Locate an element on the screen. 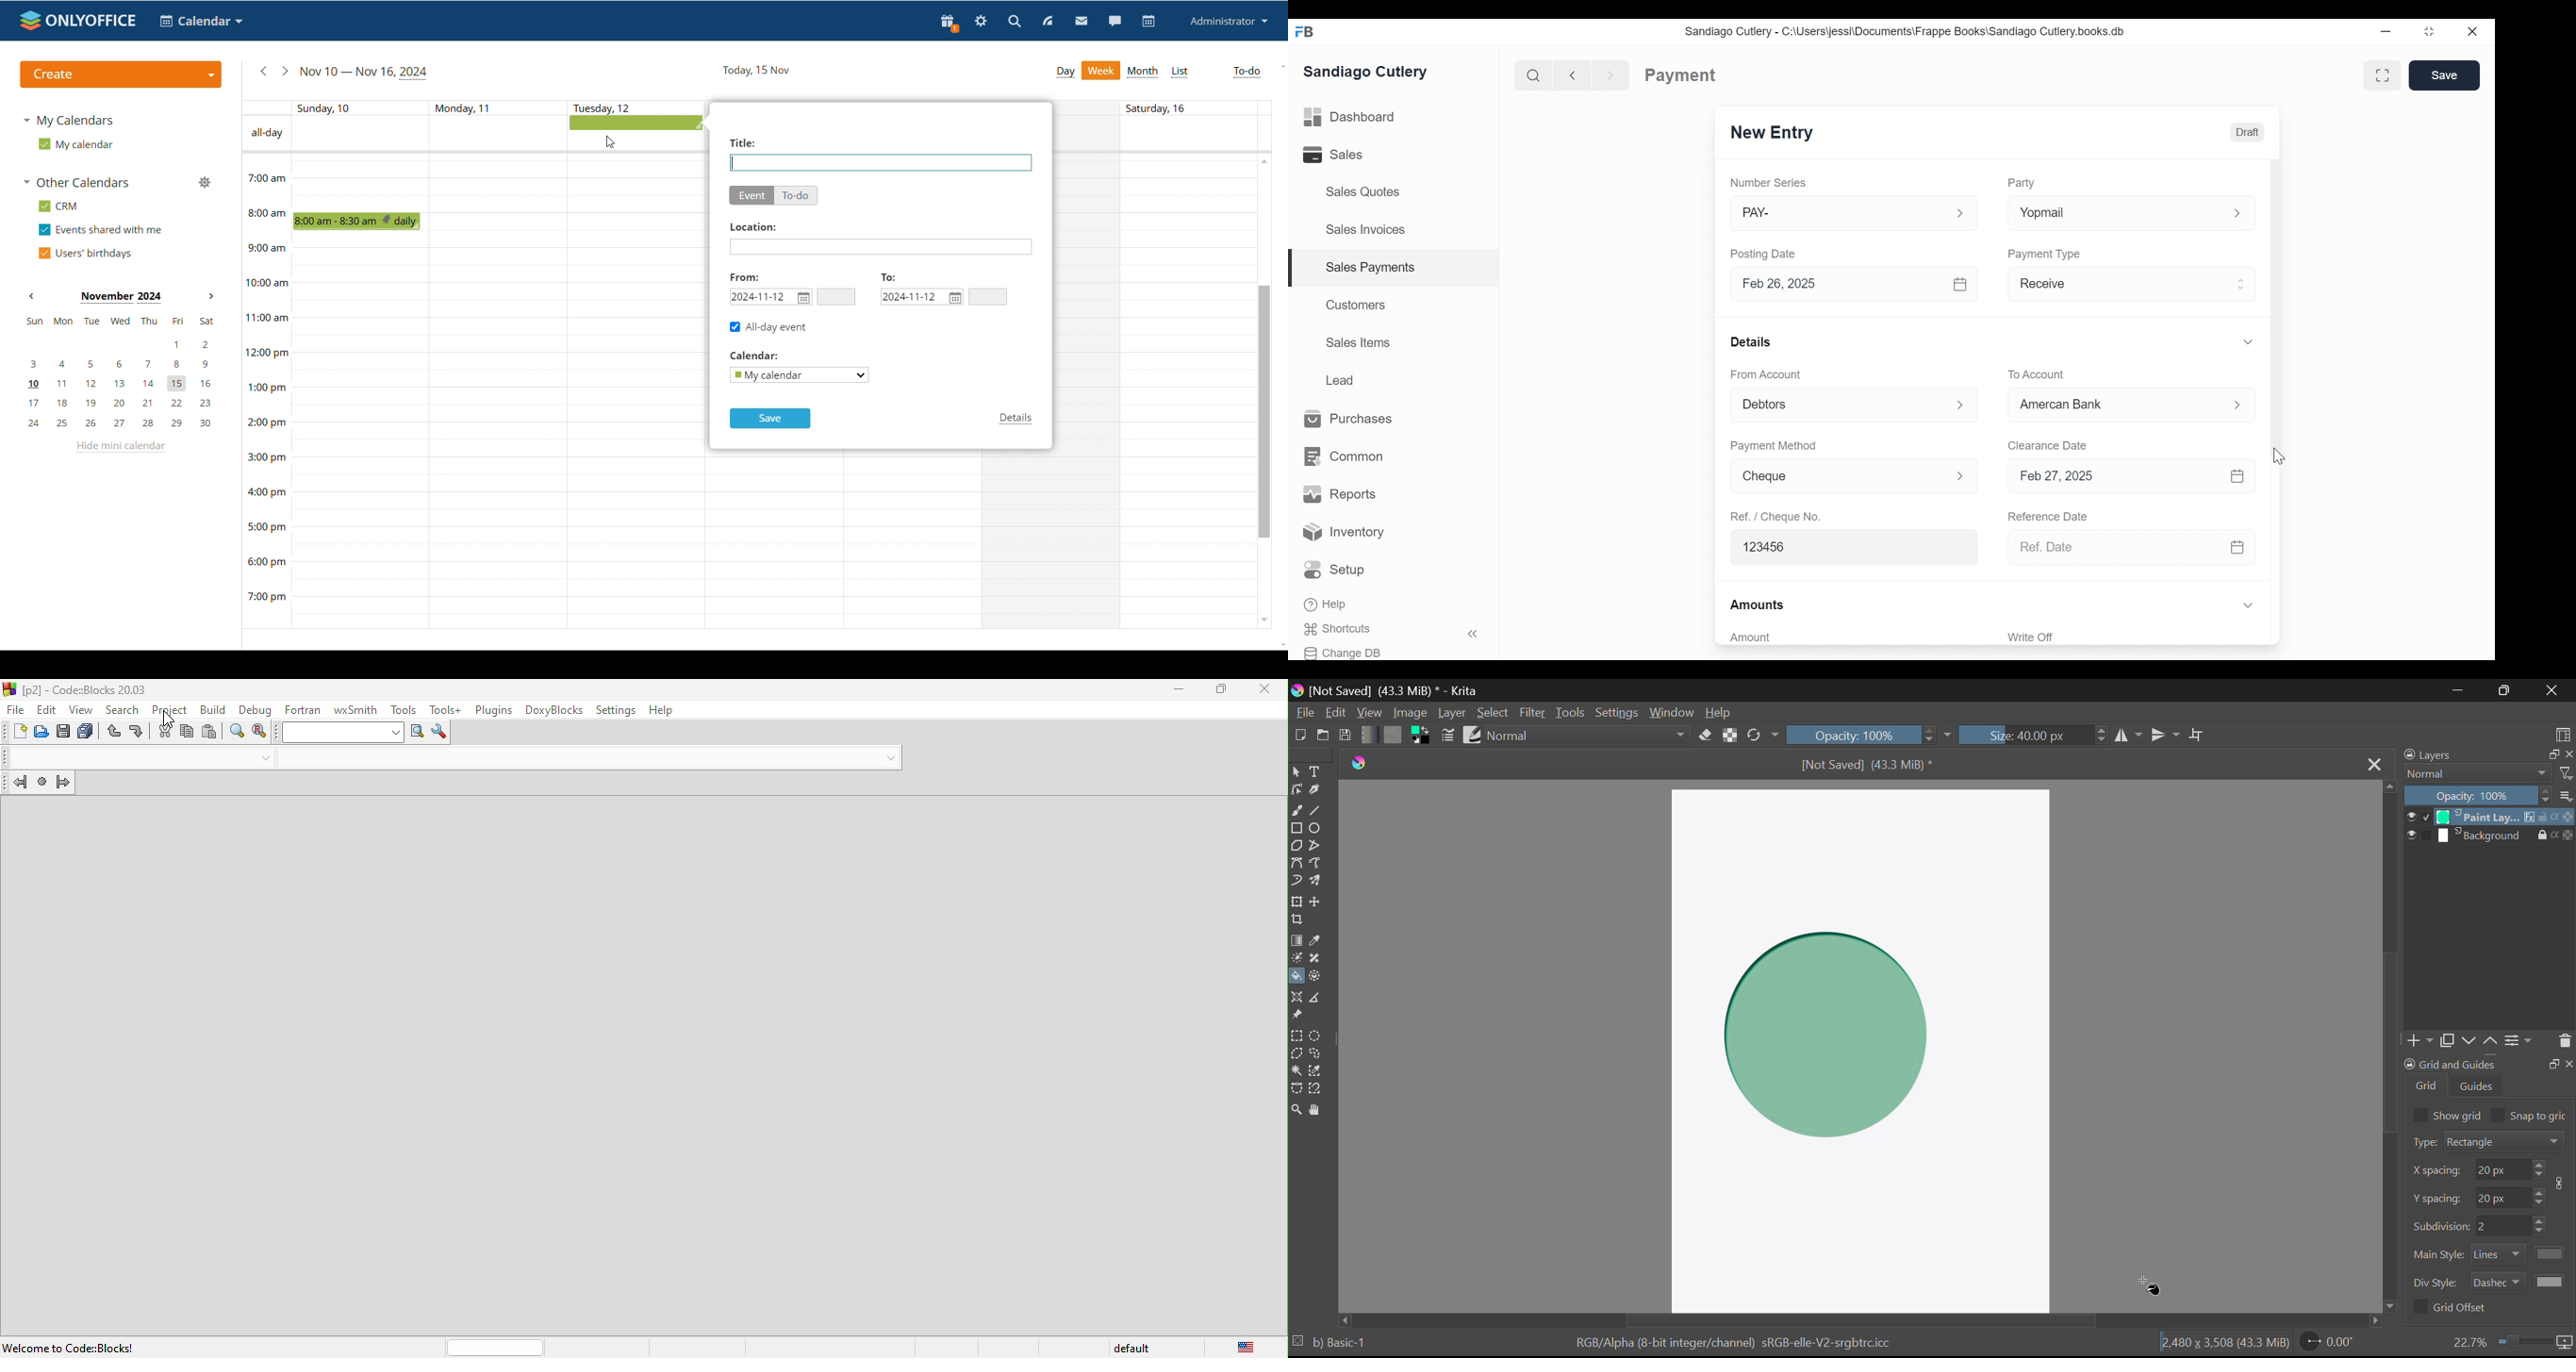 The image size is (2576, 1372). my calendars is located at coordinates (69, 121).